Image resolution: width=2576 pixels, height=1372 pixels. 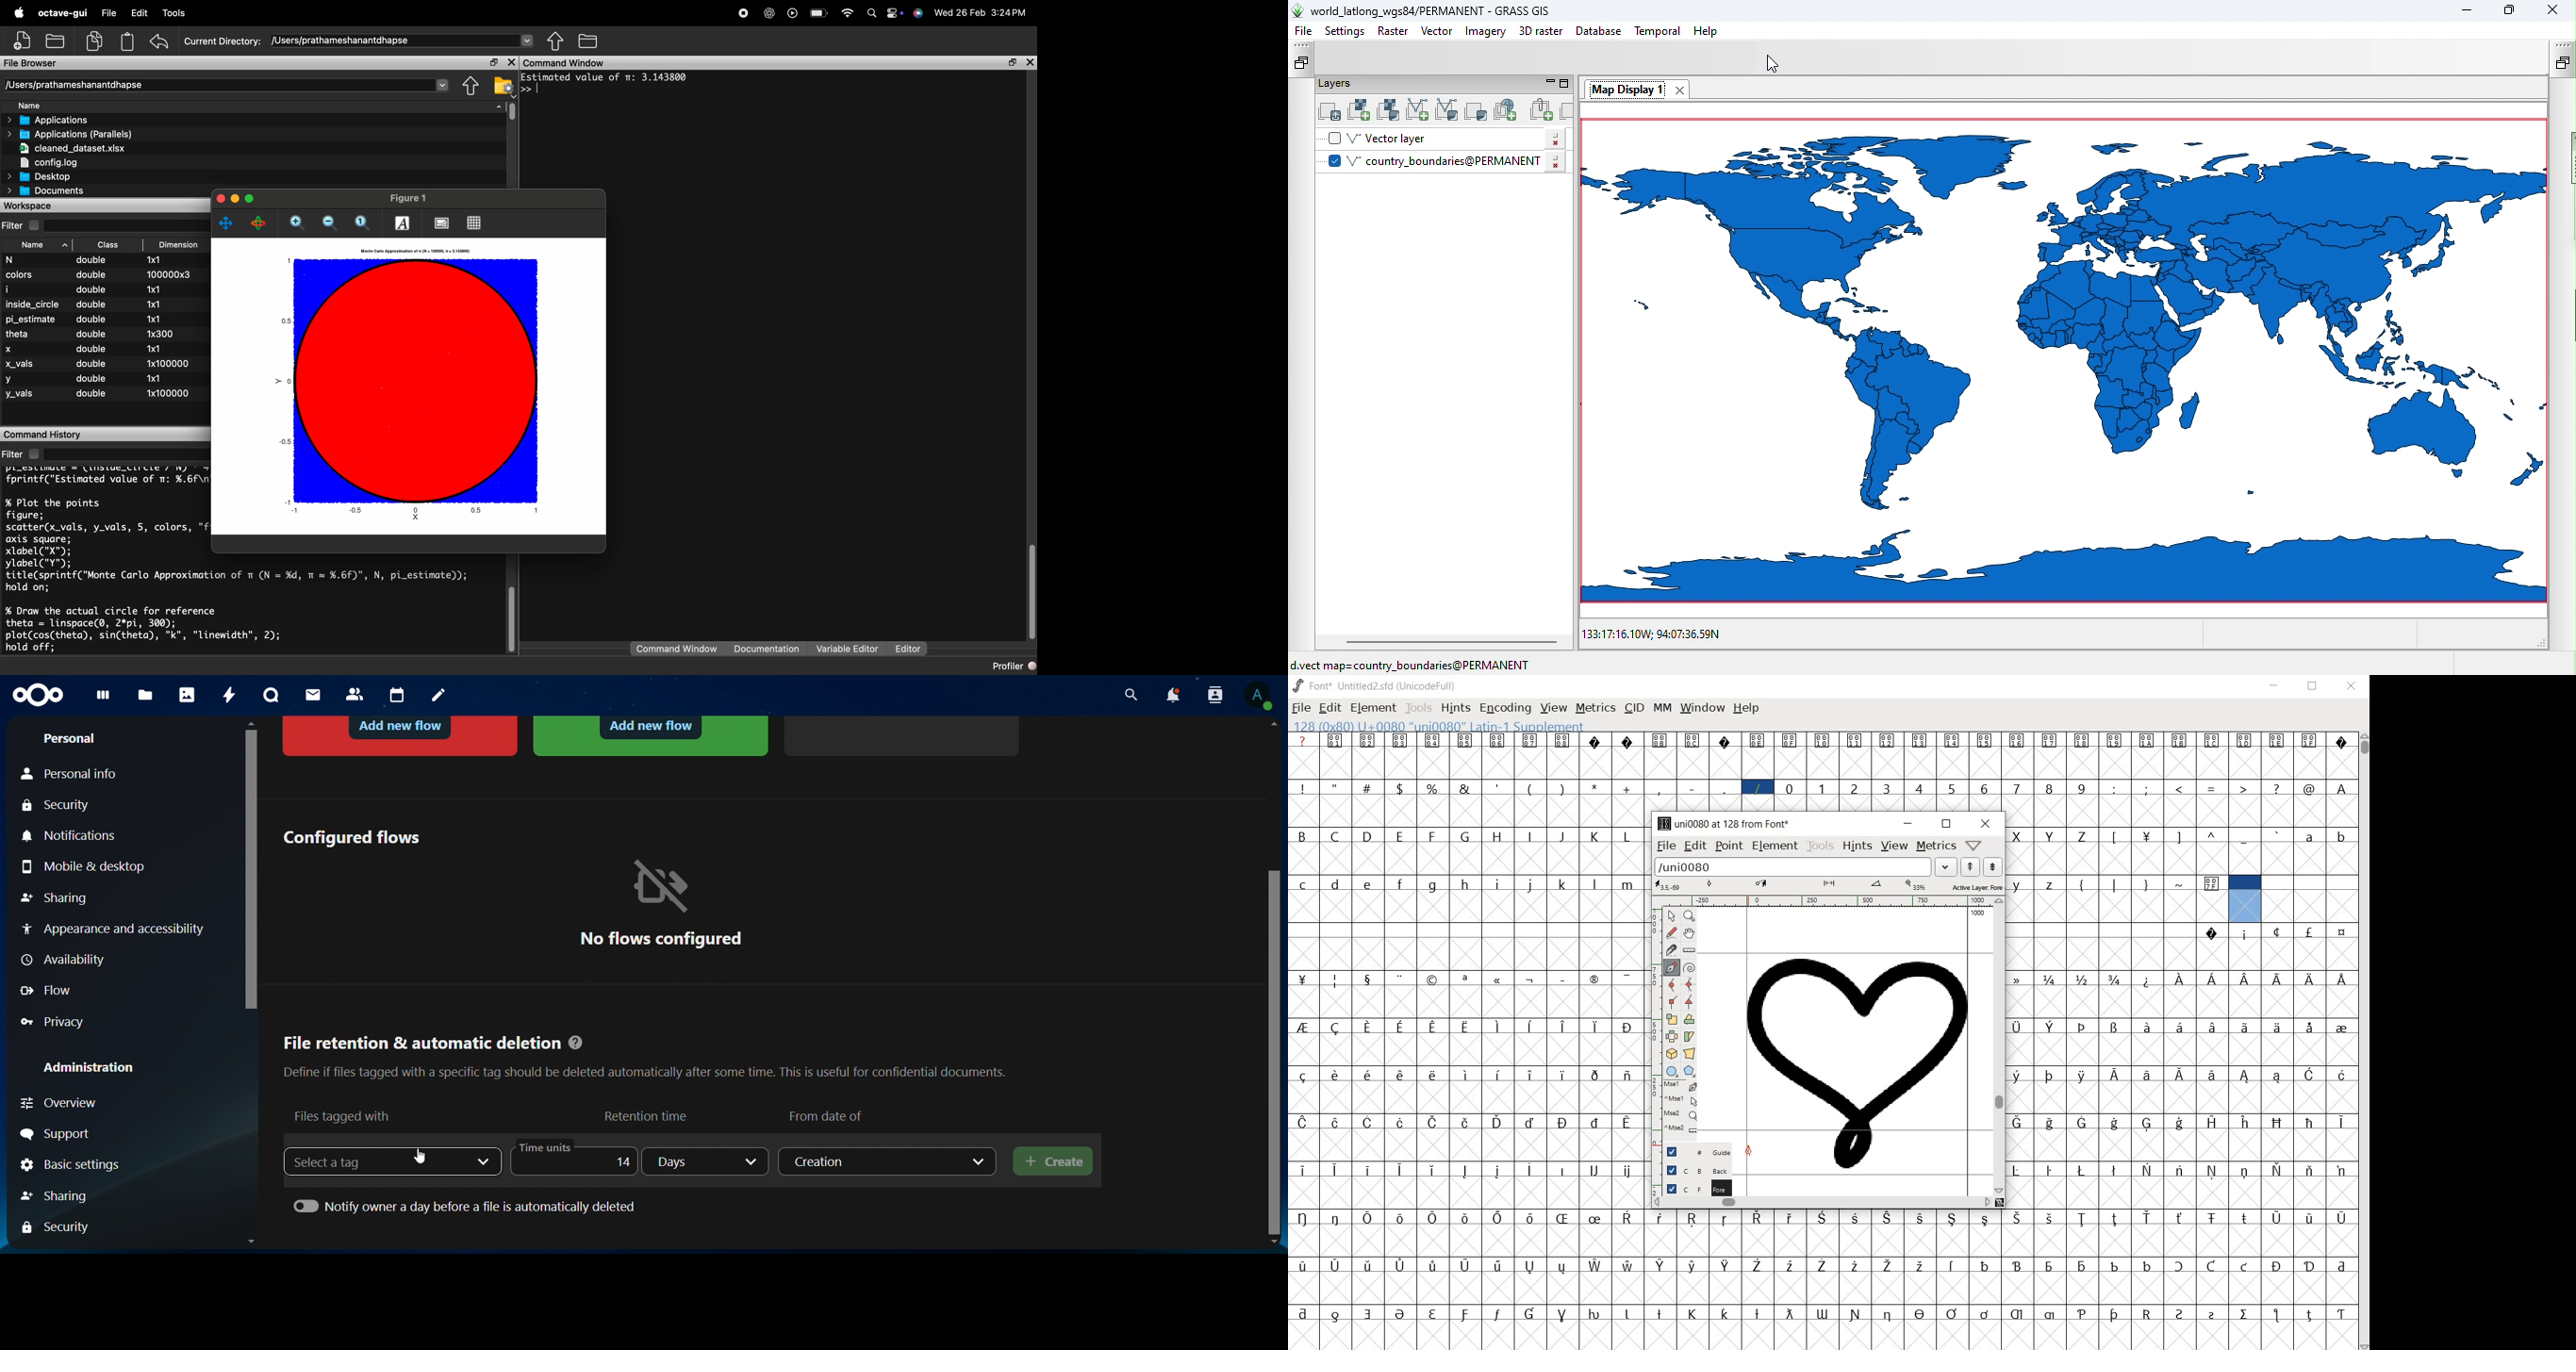 I want to click on hints, so click(x=1856, y=845).